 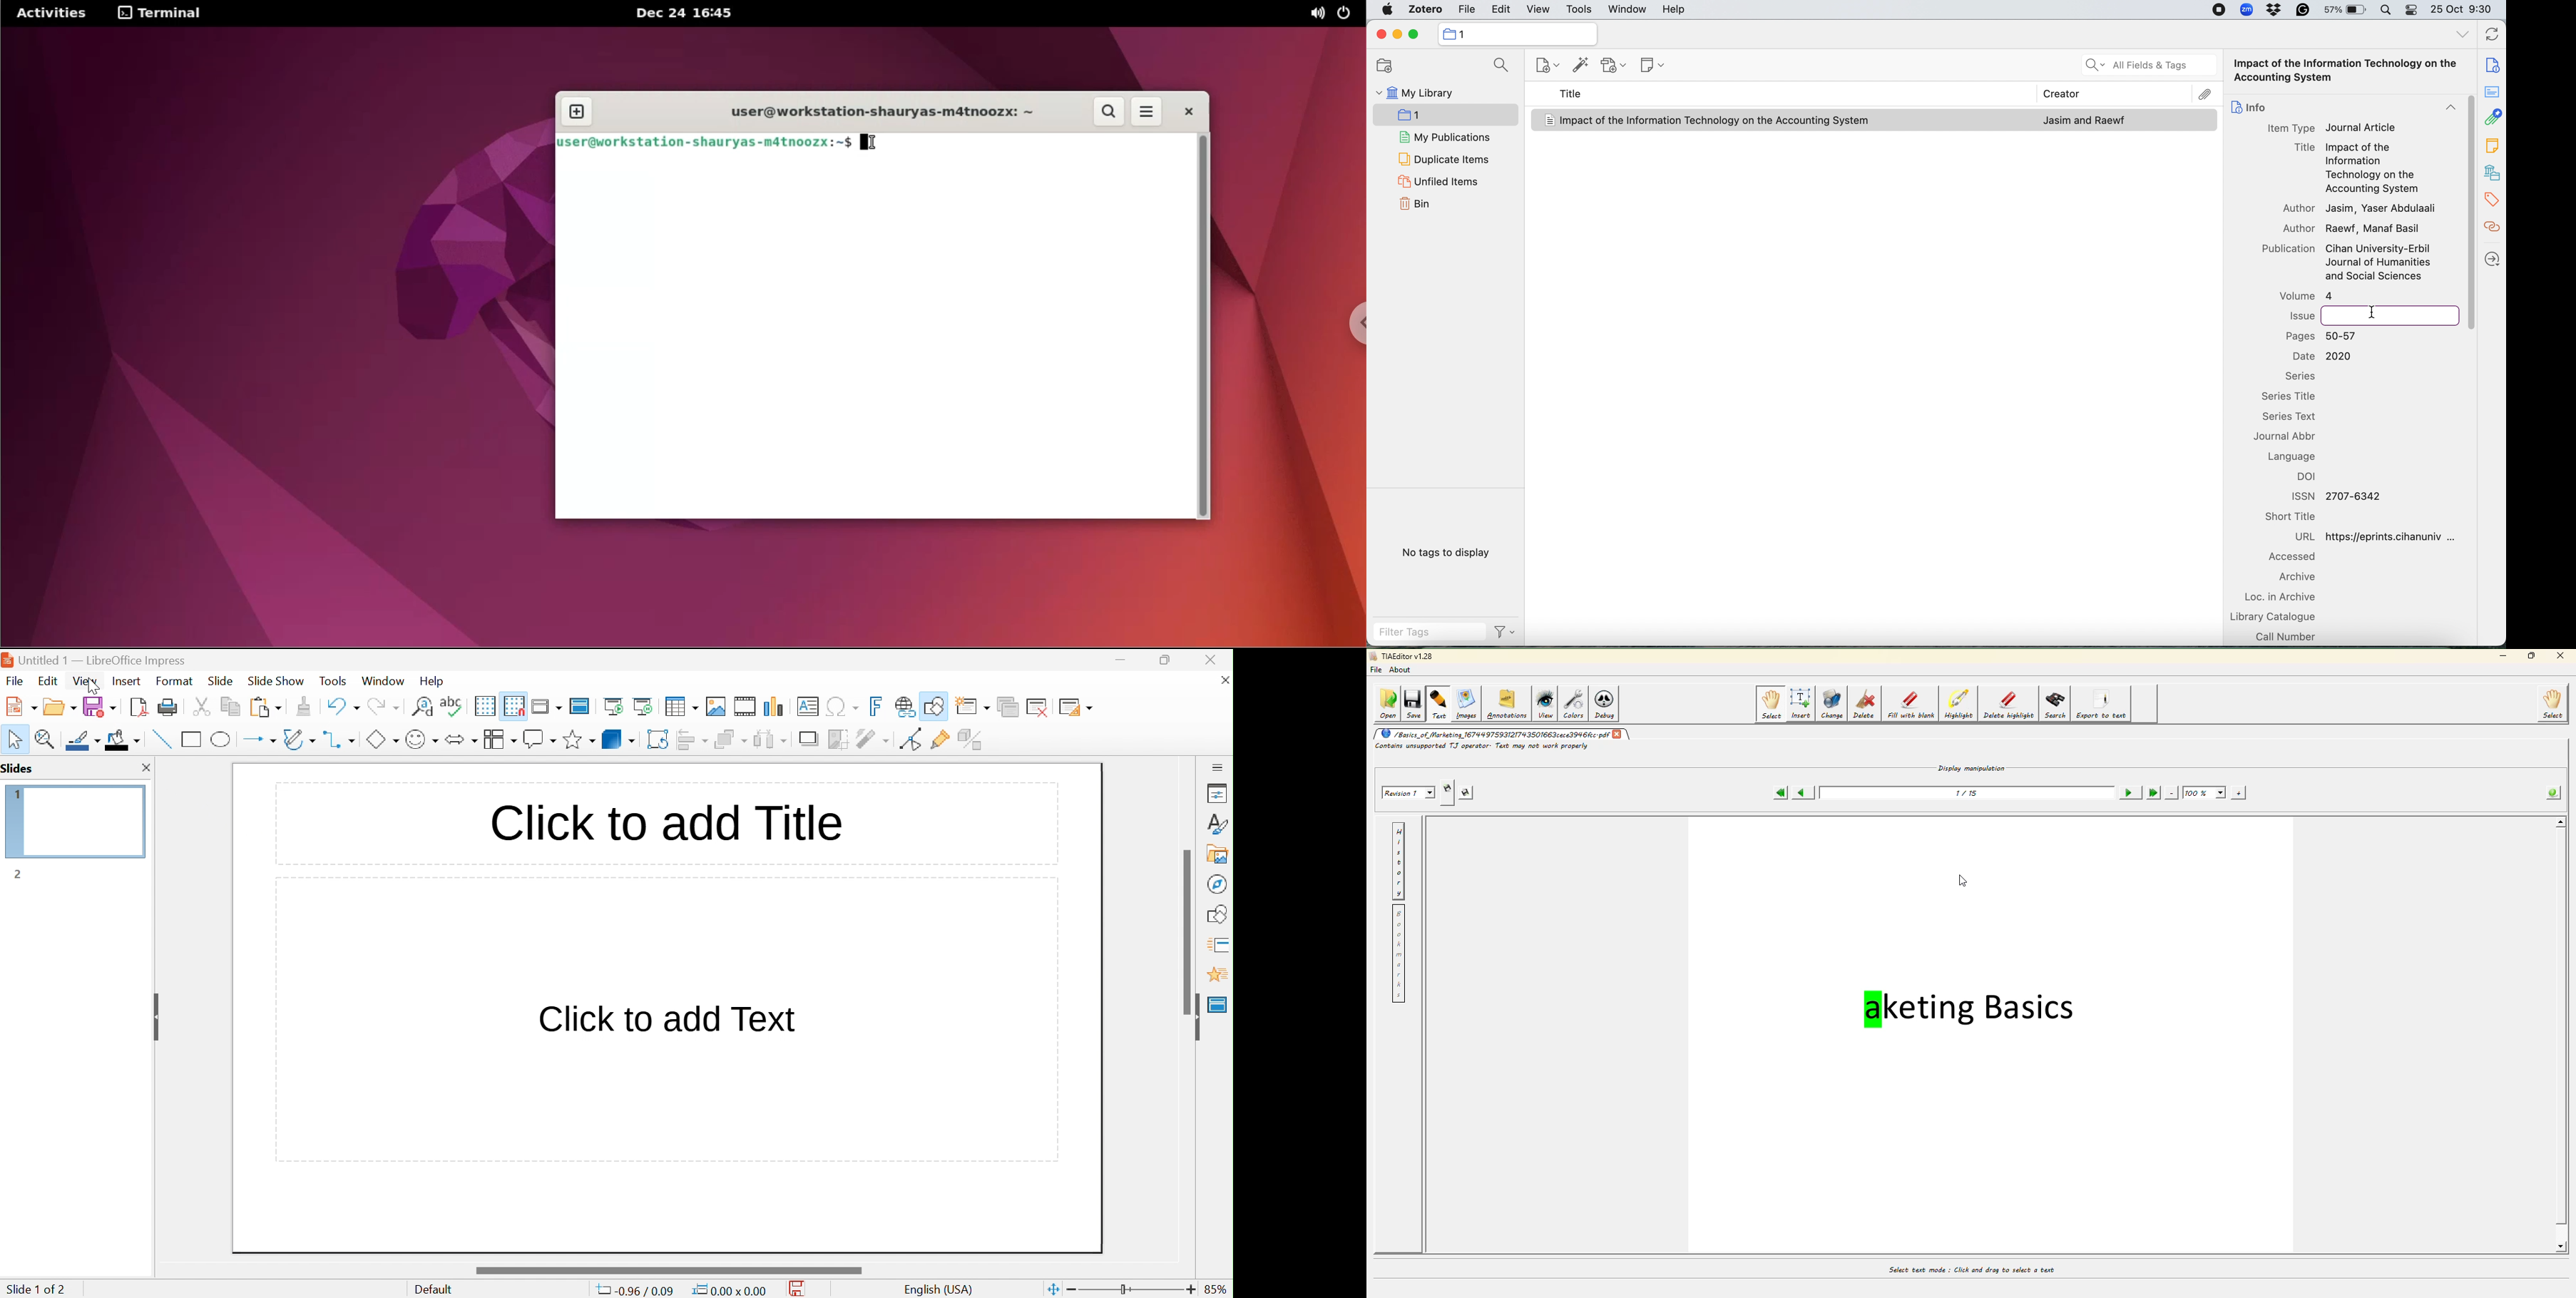 I want to click on abstract, so click(x=2494, y=95).